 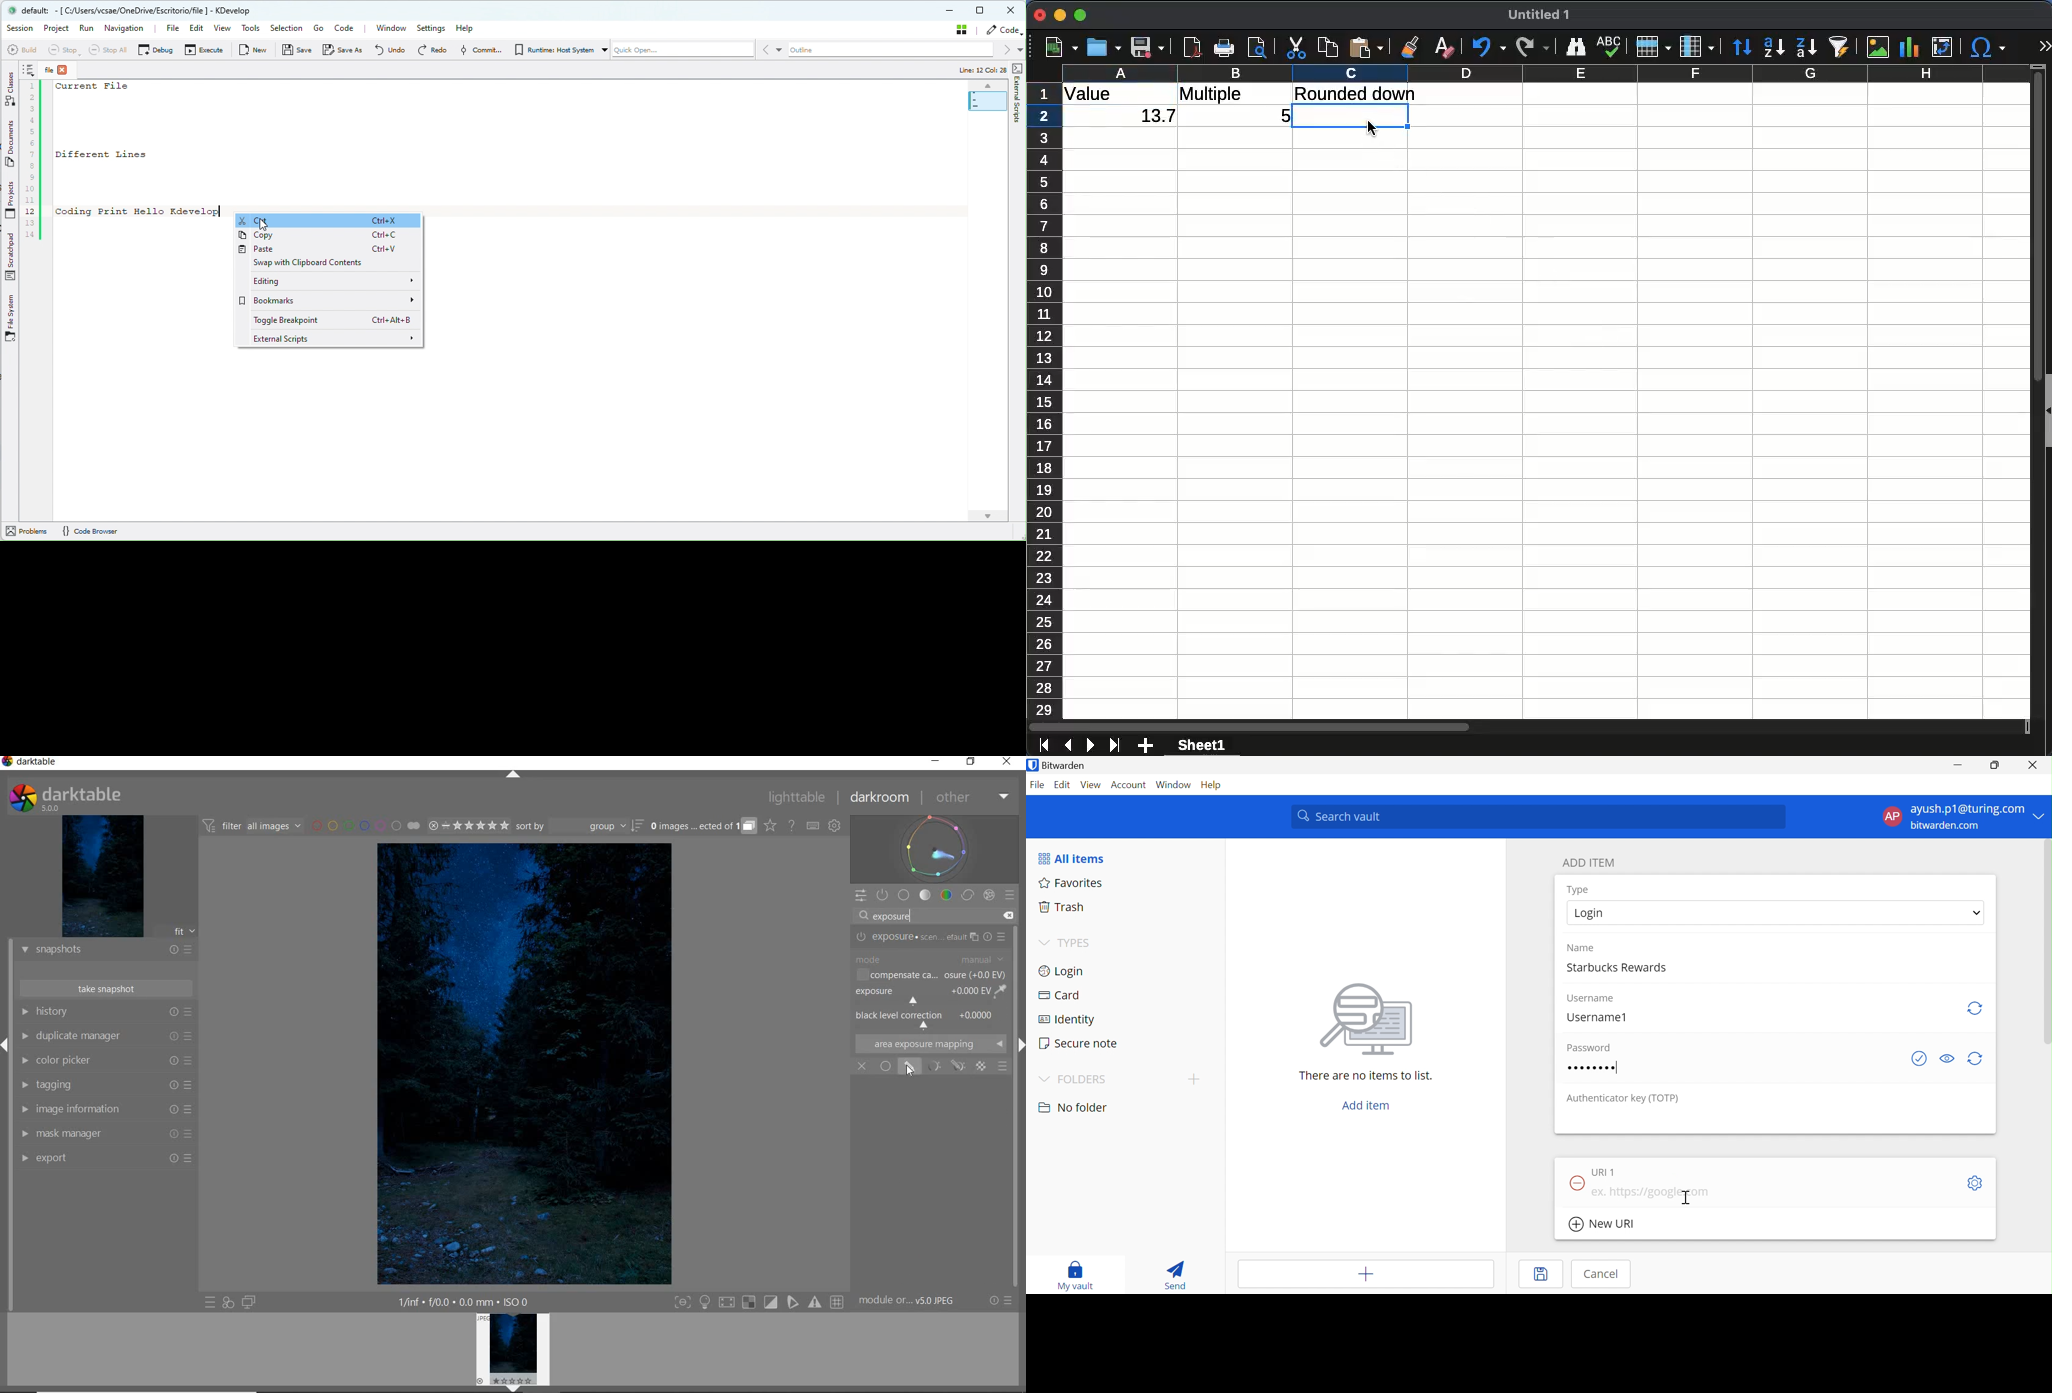 What do you see at coordinates (904, 895) in the screenshot?
I see `BASE` at bounding box center [904, 895].